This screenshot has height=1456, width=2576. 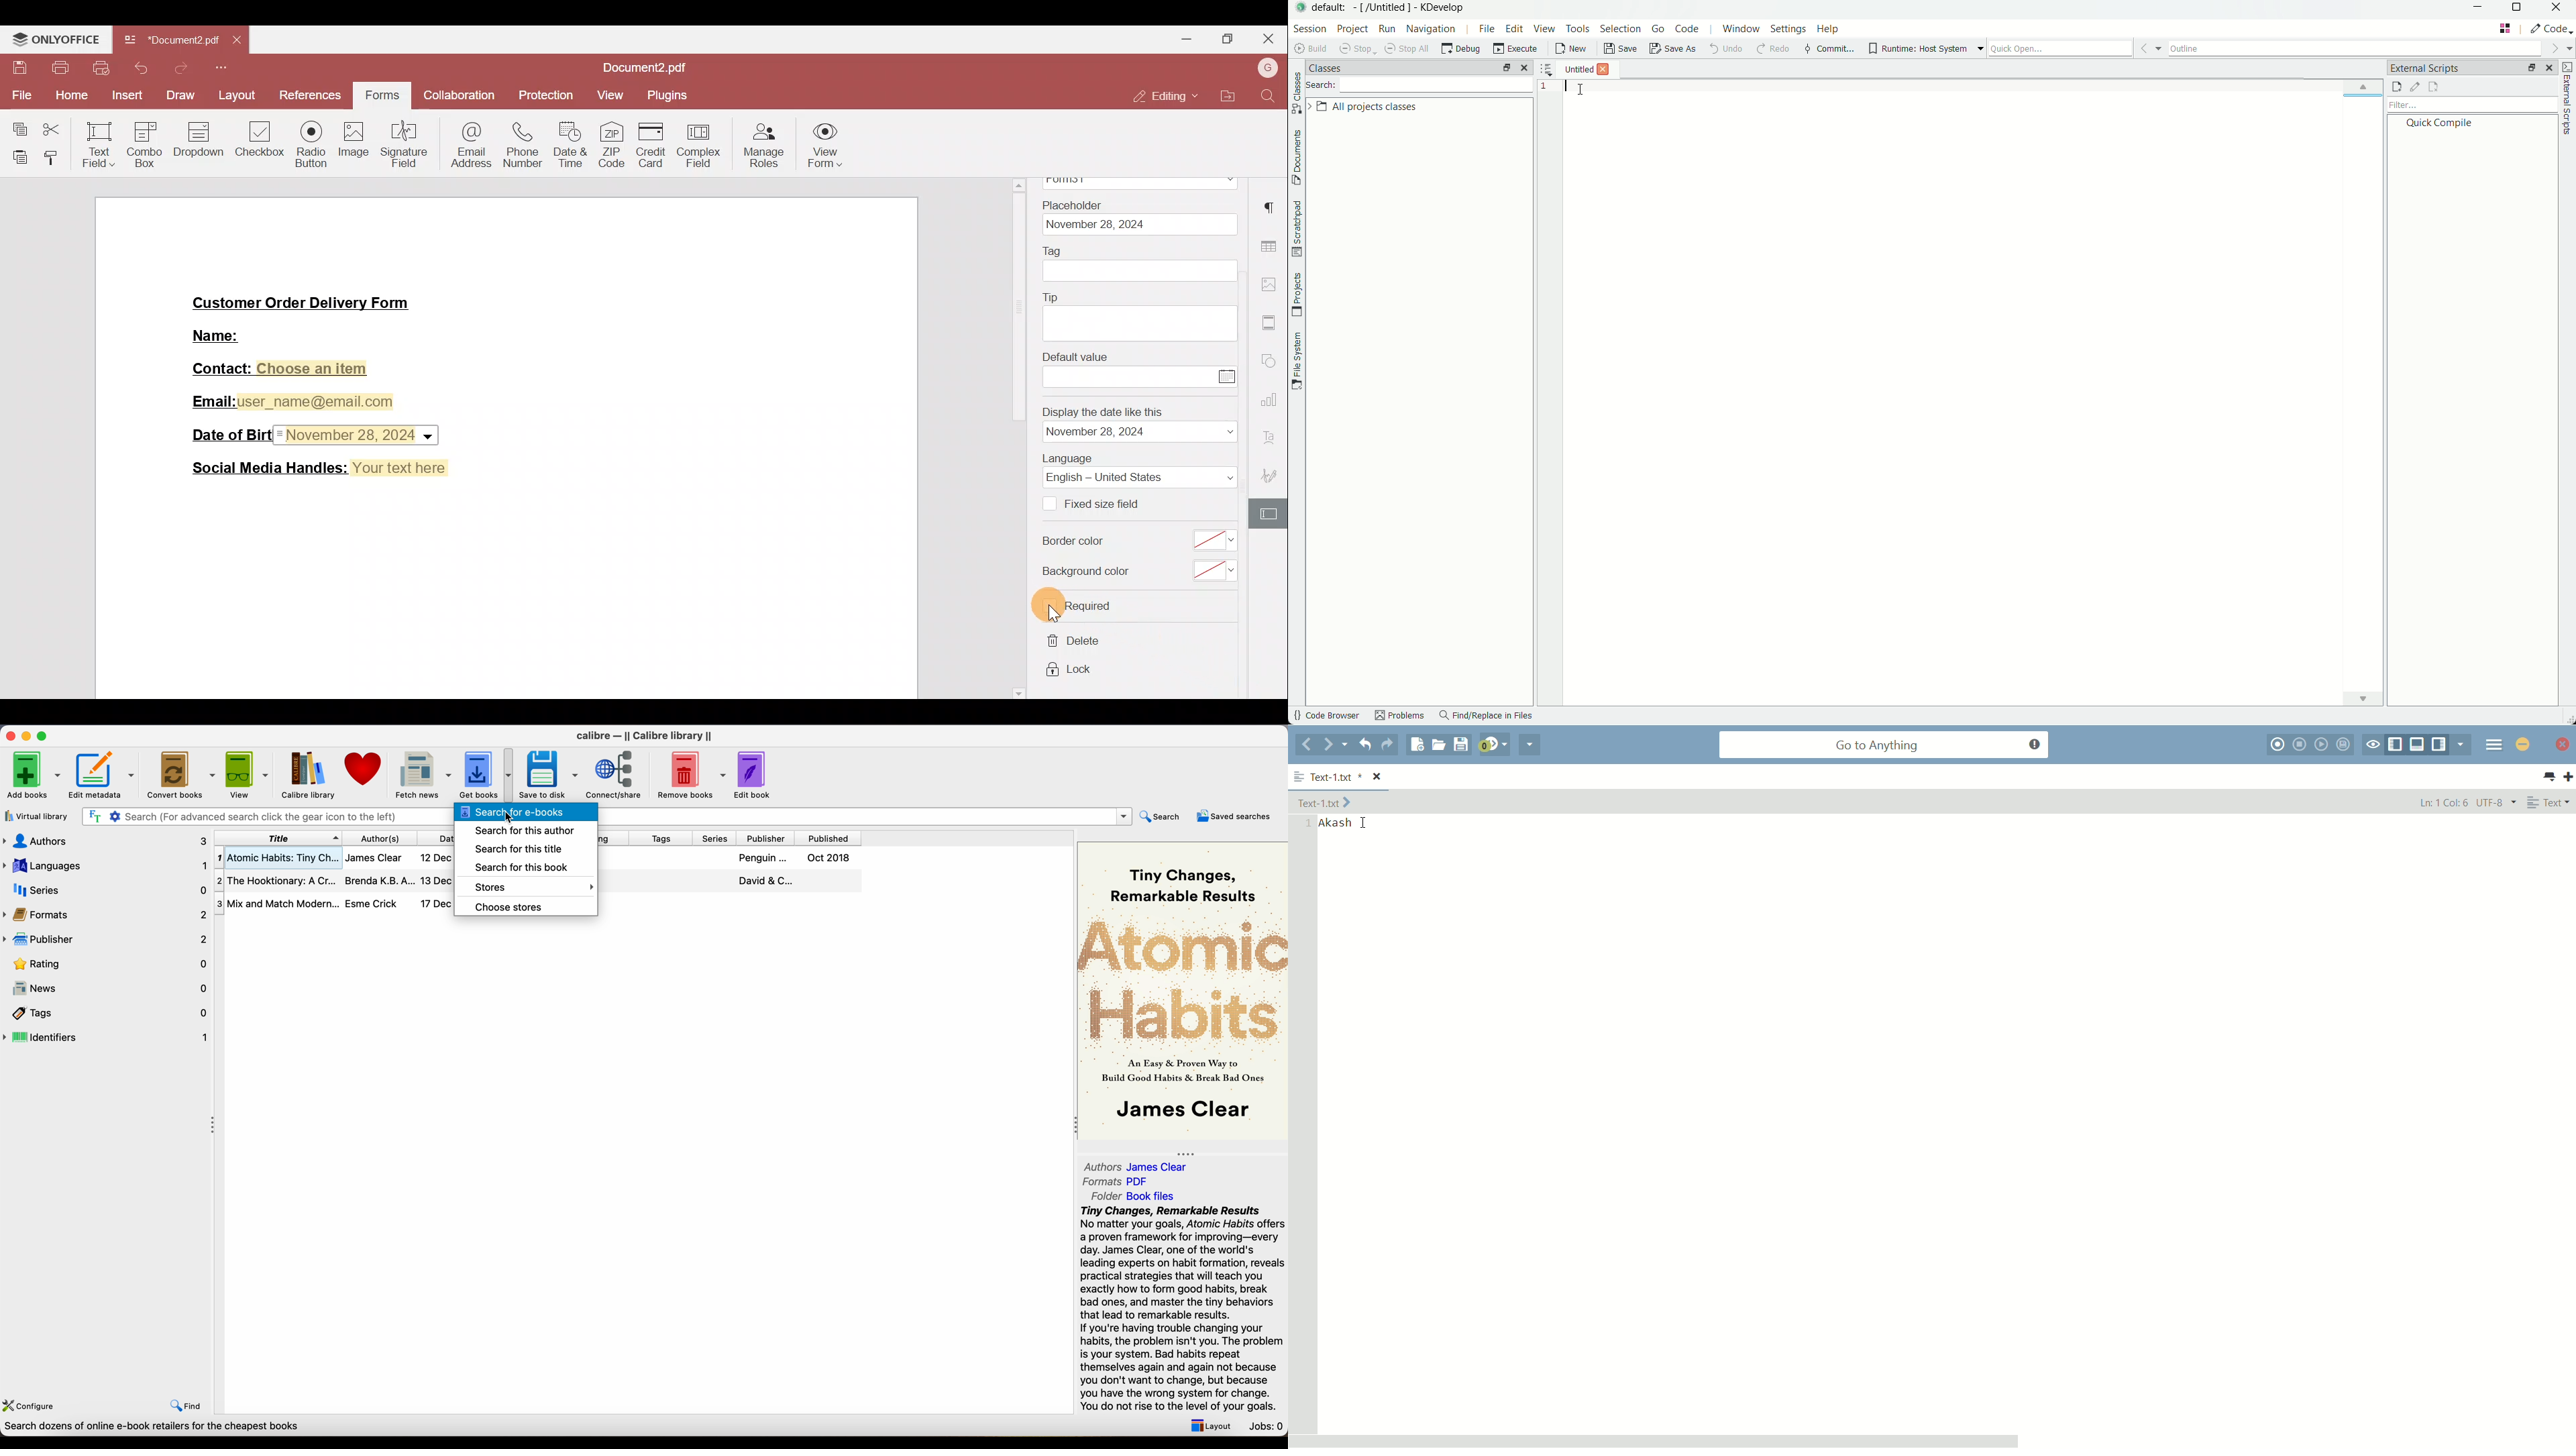 What do you see at coordinates (1364, 744) in the screenshot?
I see `undo` at bounding box center [1364, 744].